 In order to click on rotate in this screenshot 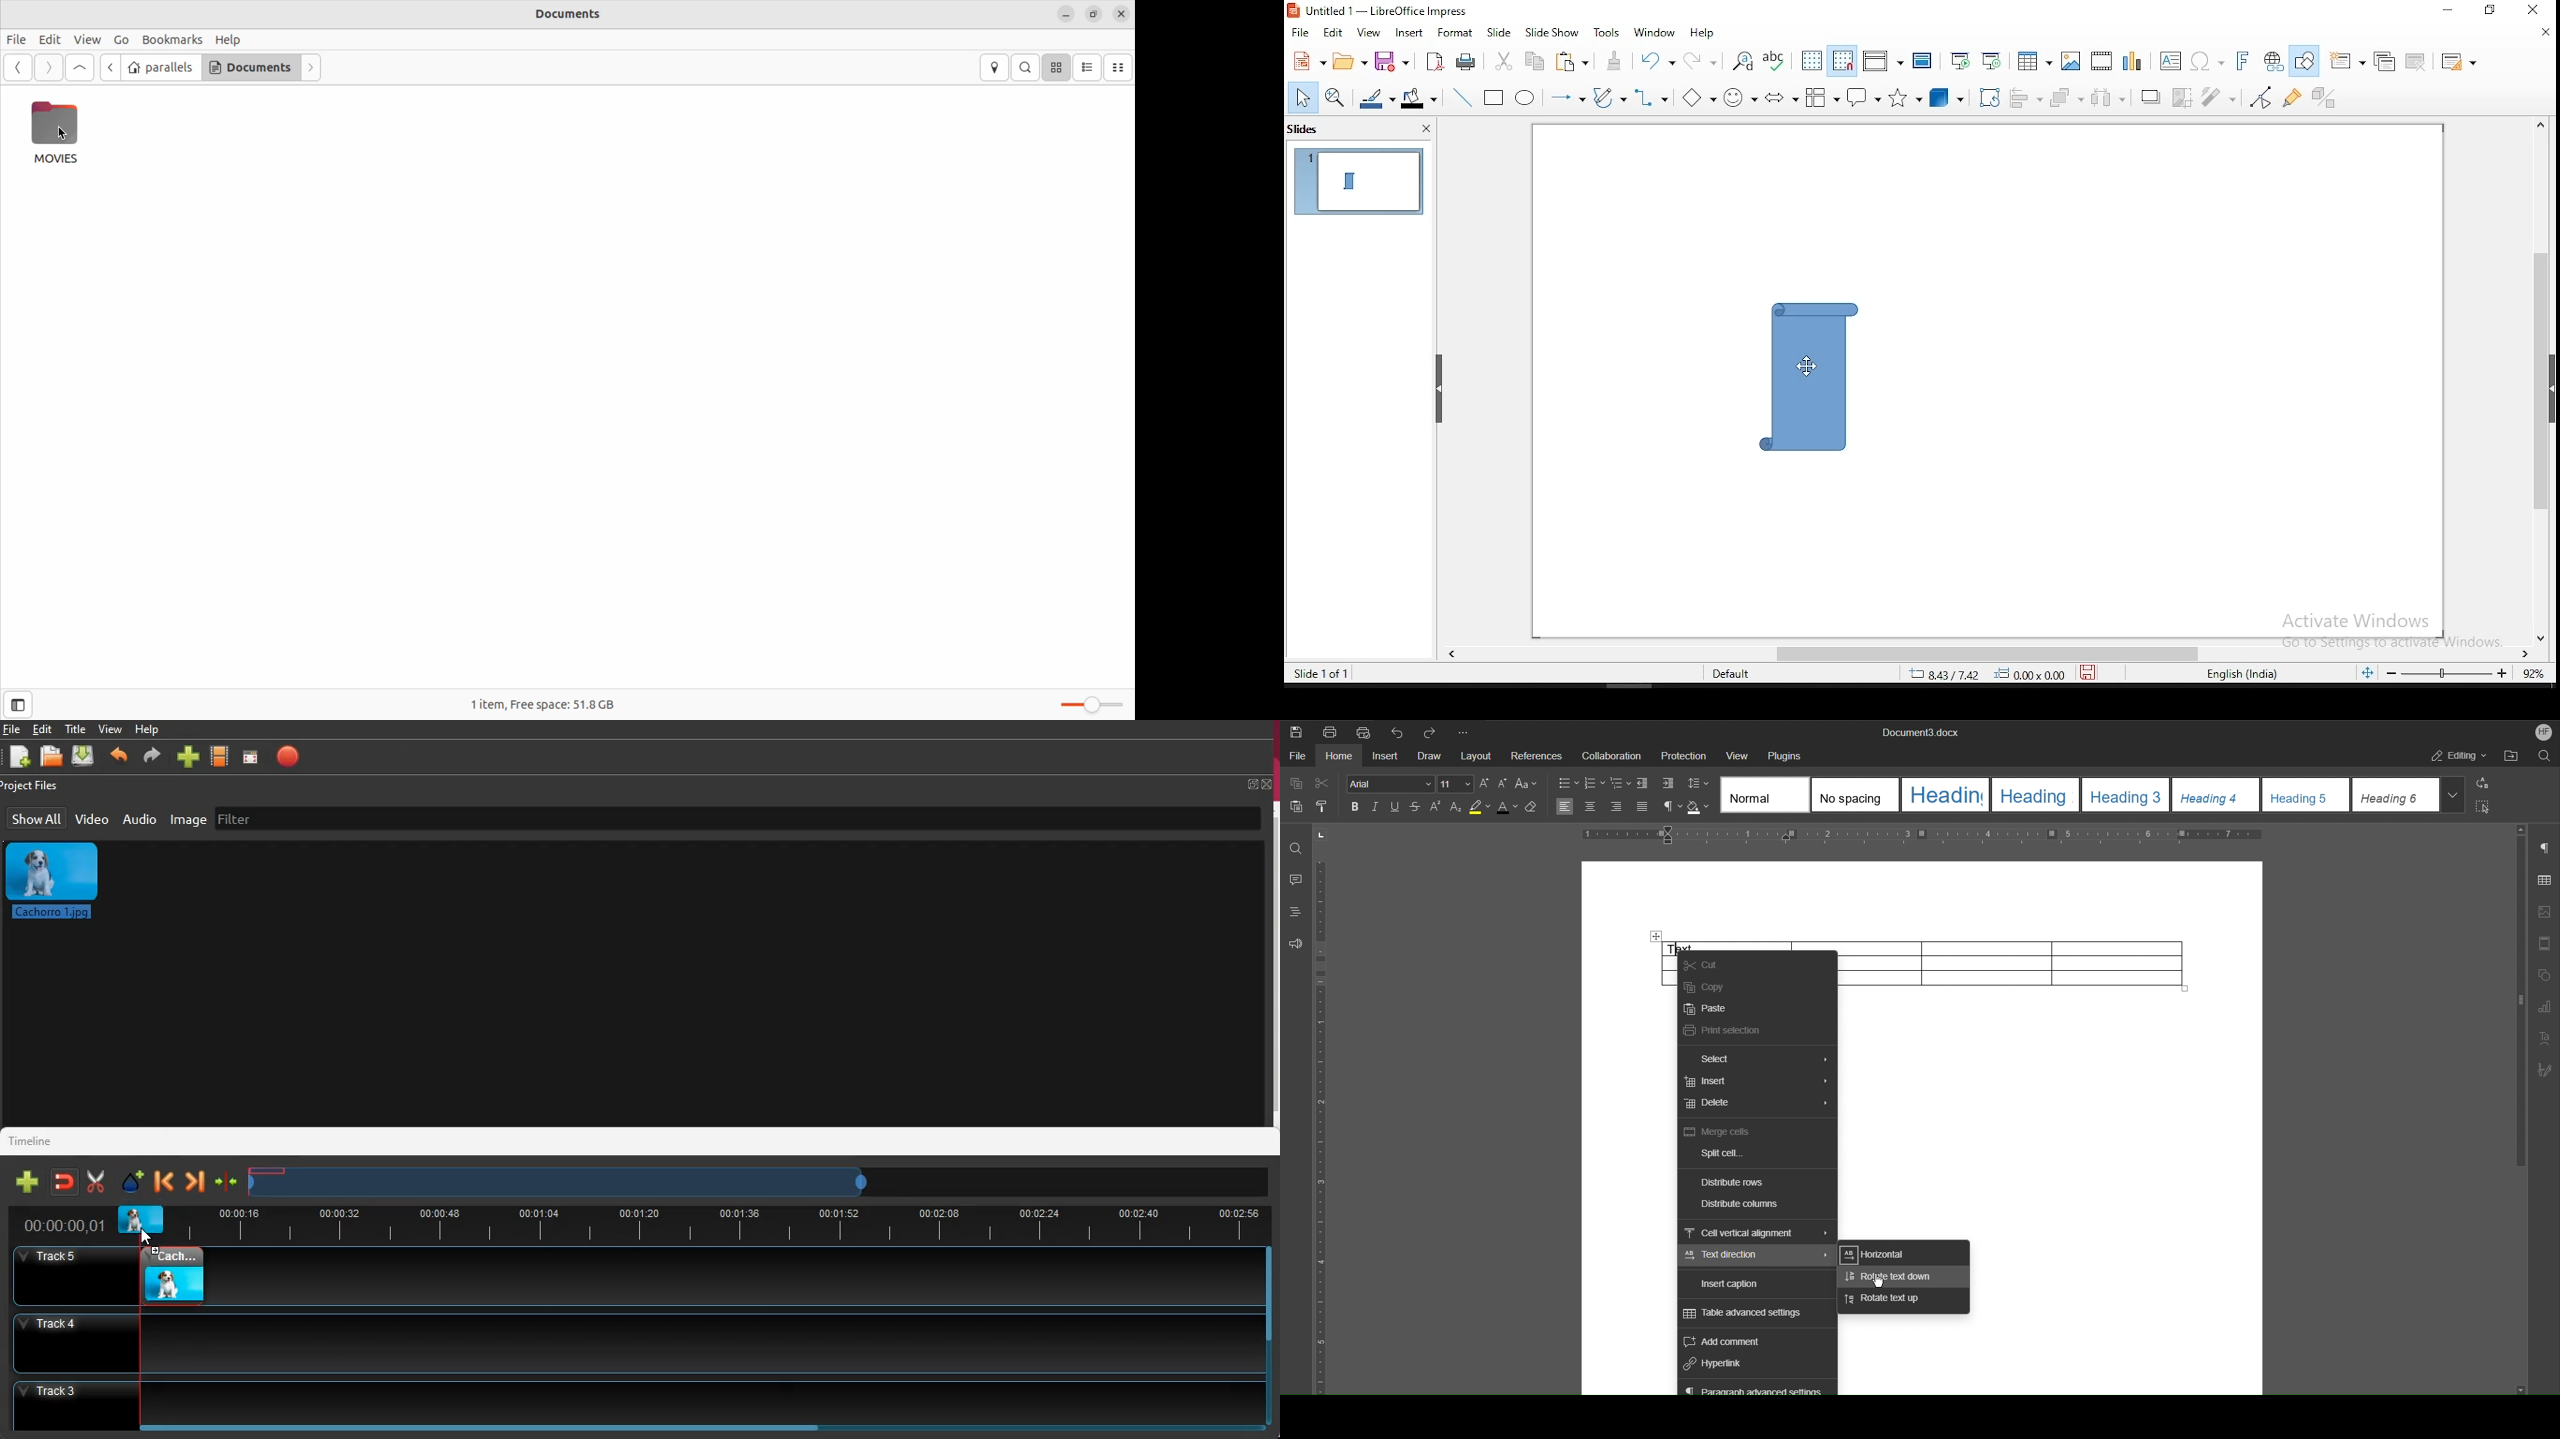, I will do `click(1989, 96)`.